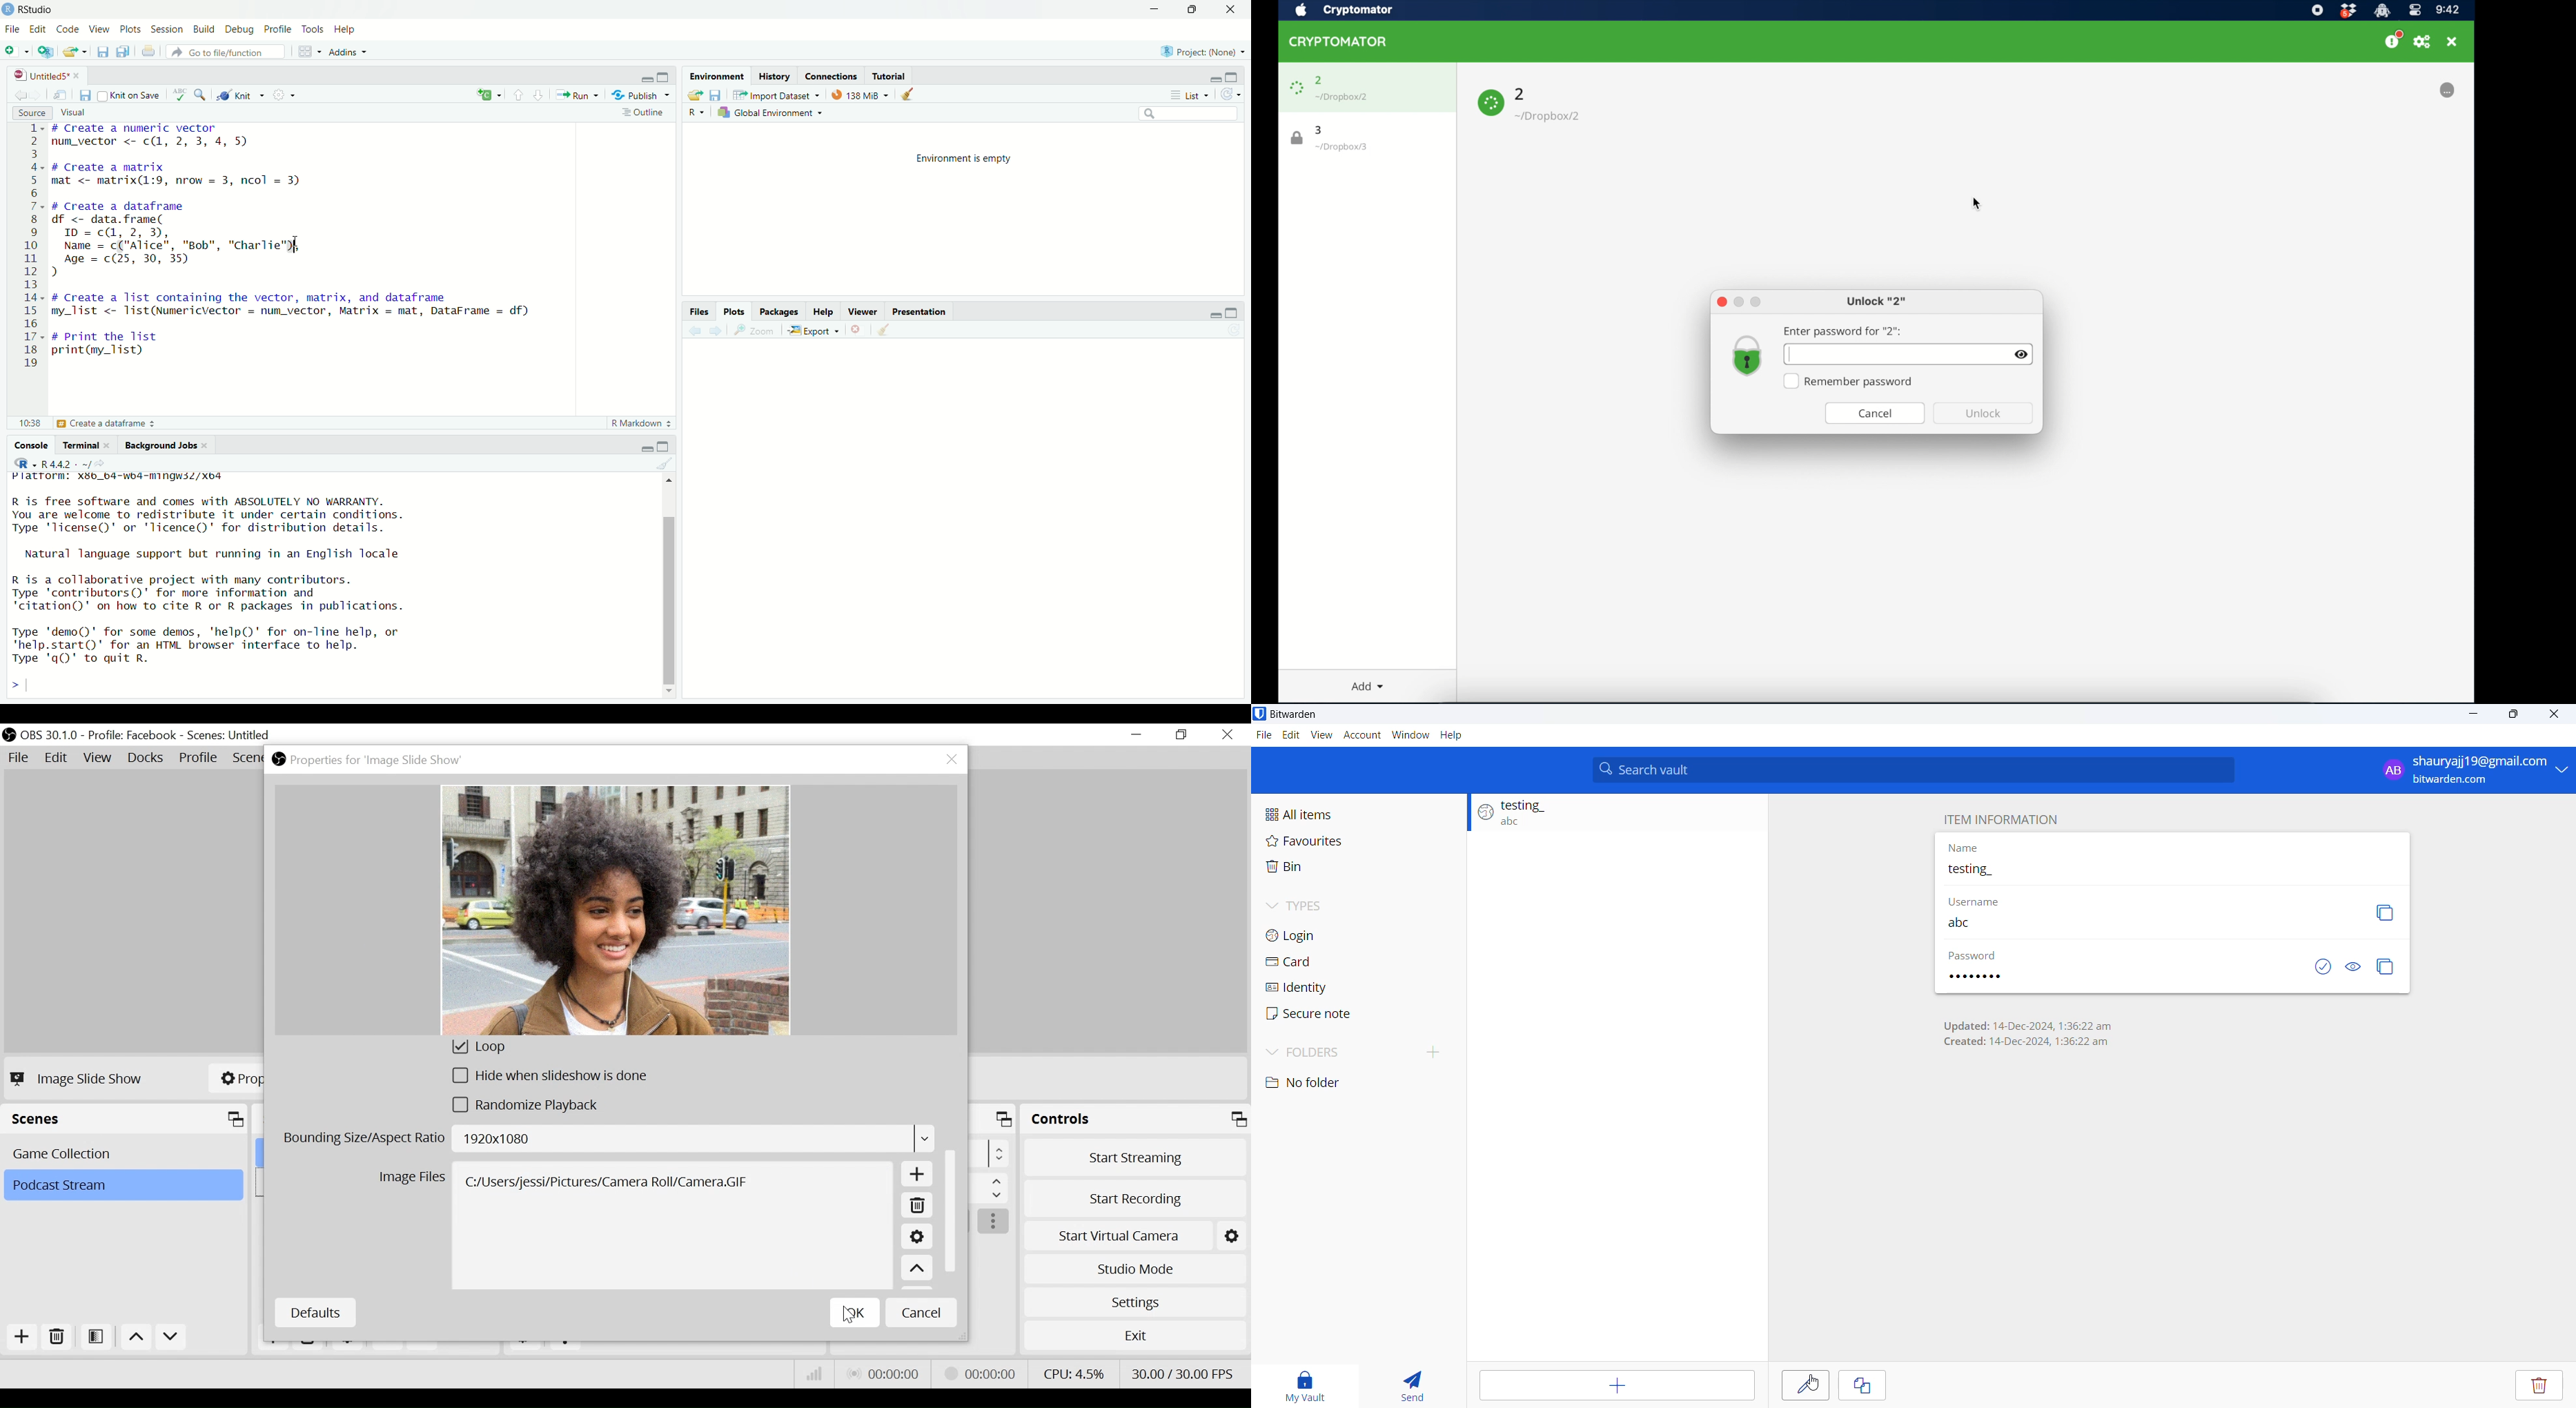 The width and height of the screenshot is (2576, 1428). I want to click on Connections, so click(834, 76).